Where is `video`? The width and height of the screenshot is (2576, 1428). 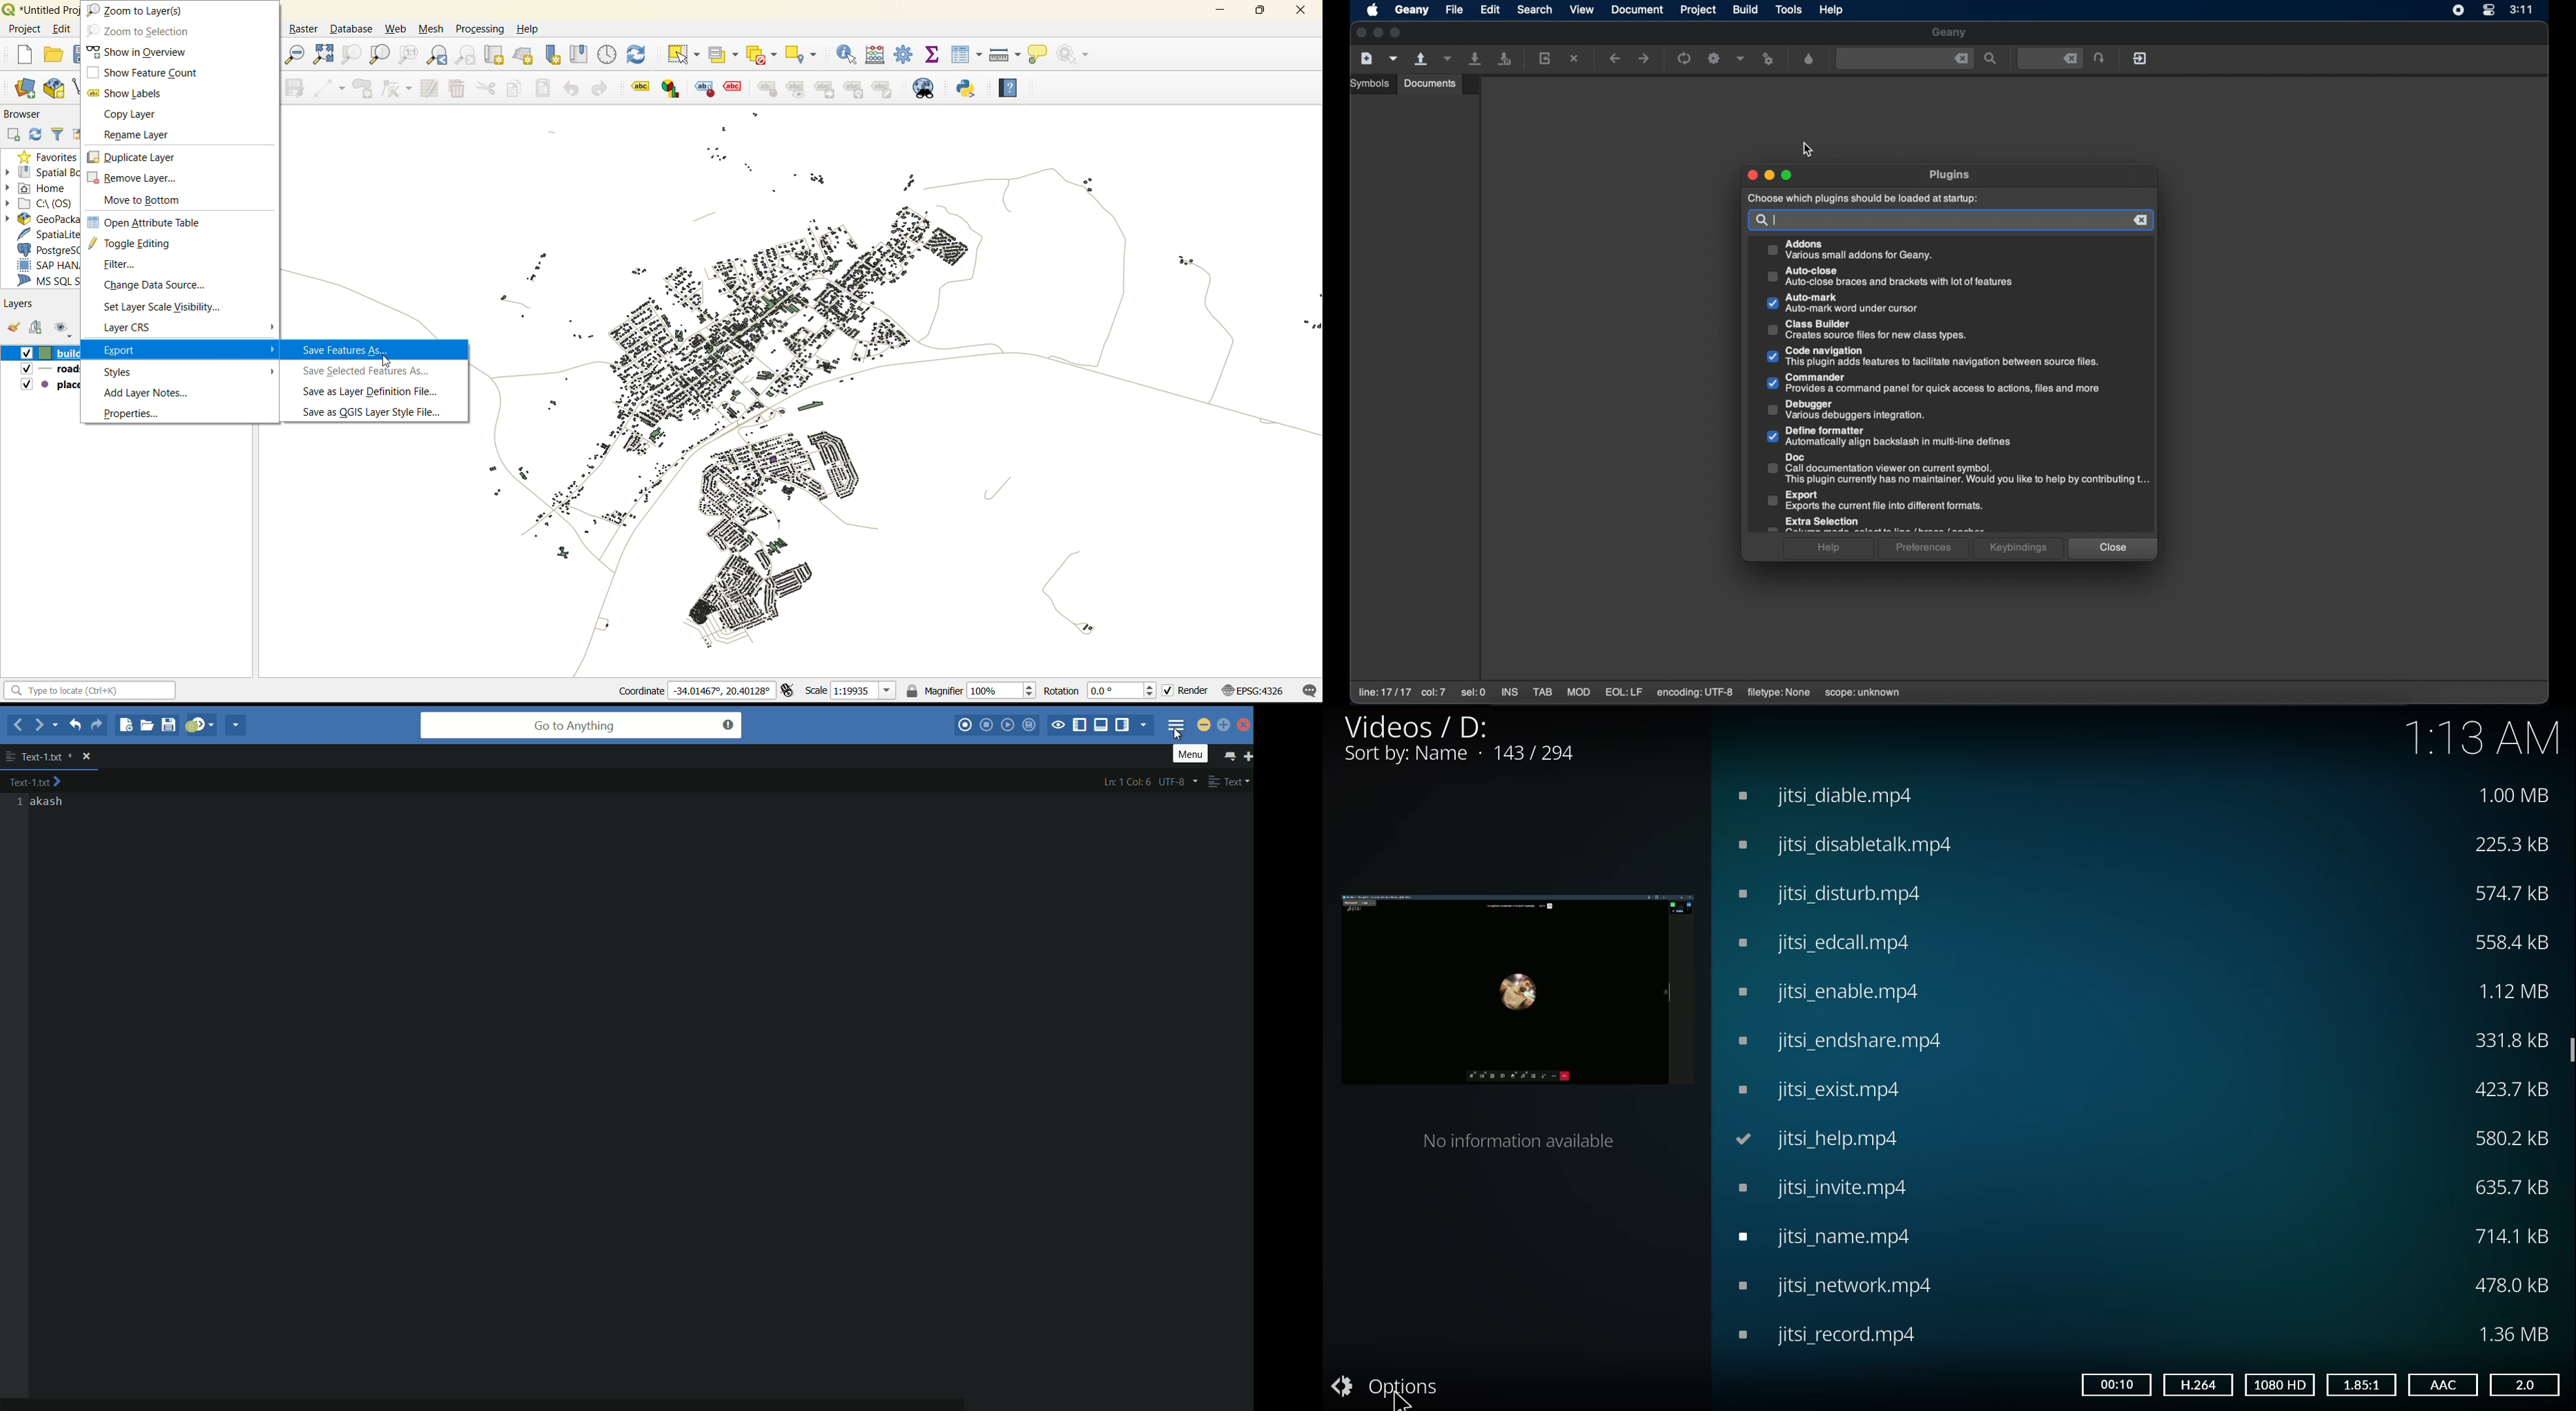 video is located at coordinates (1811, 1188).